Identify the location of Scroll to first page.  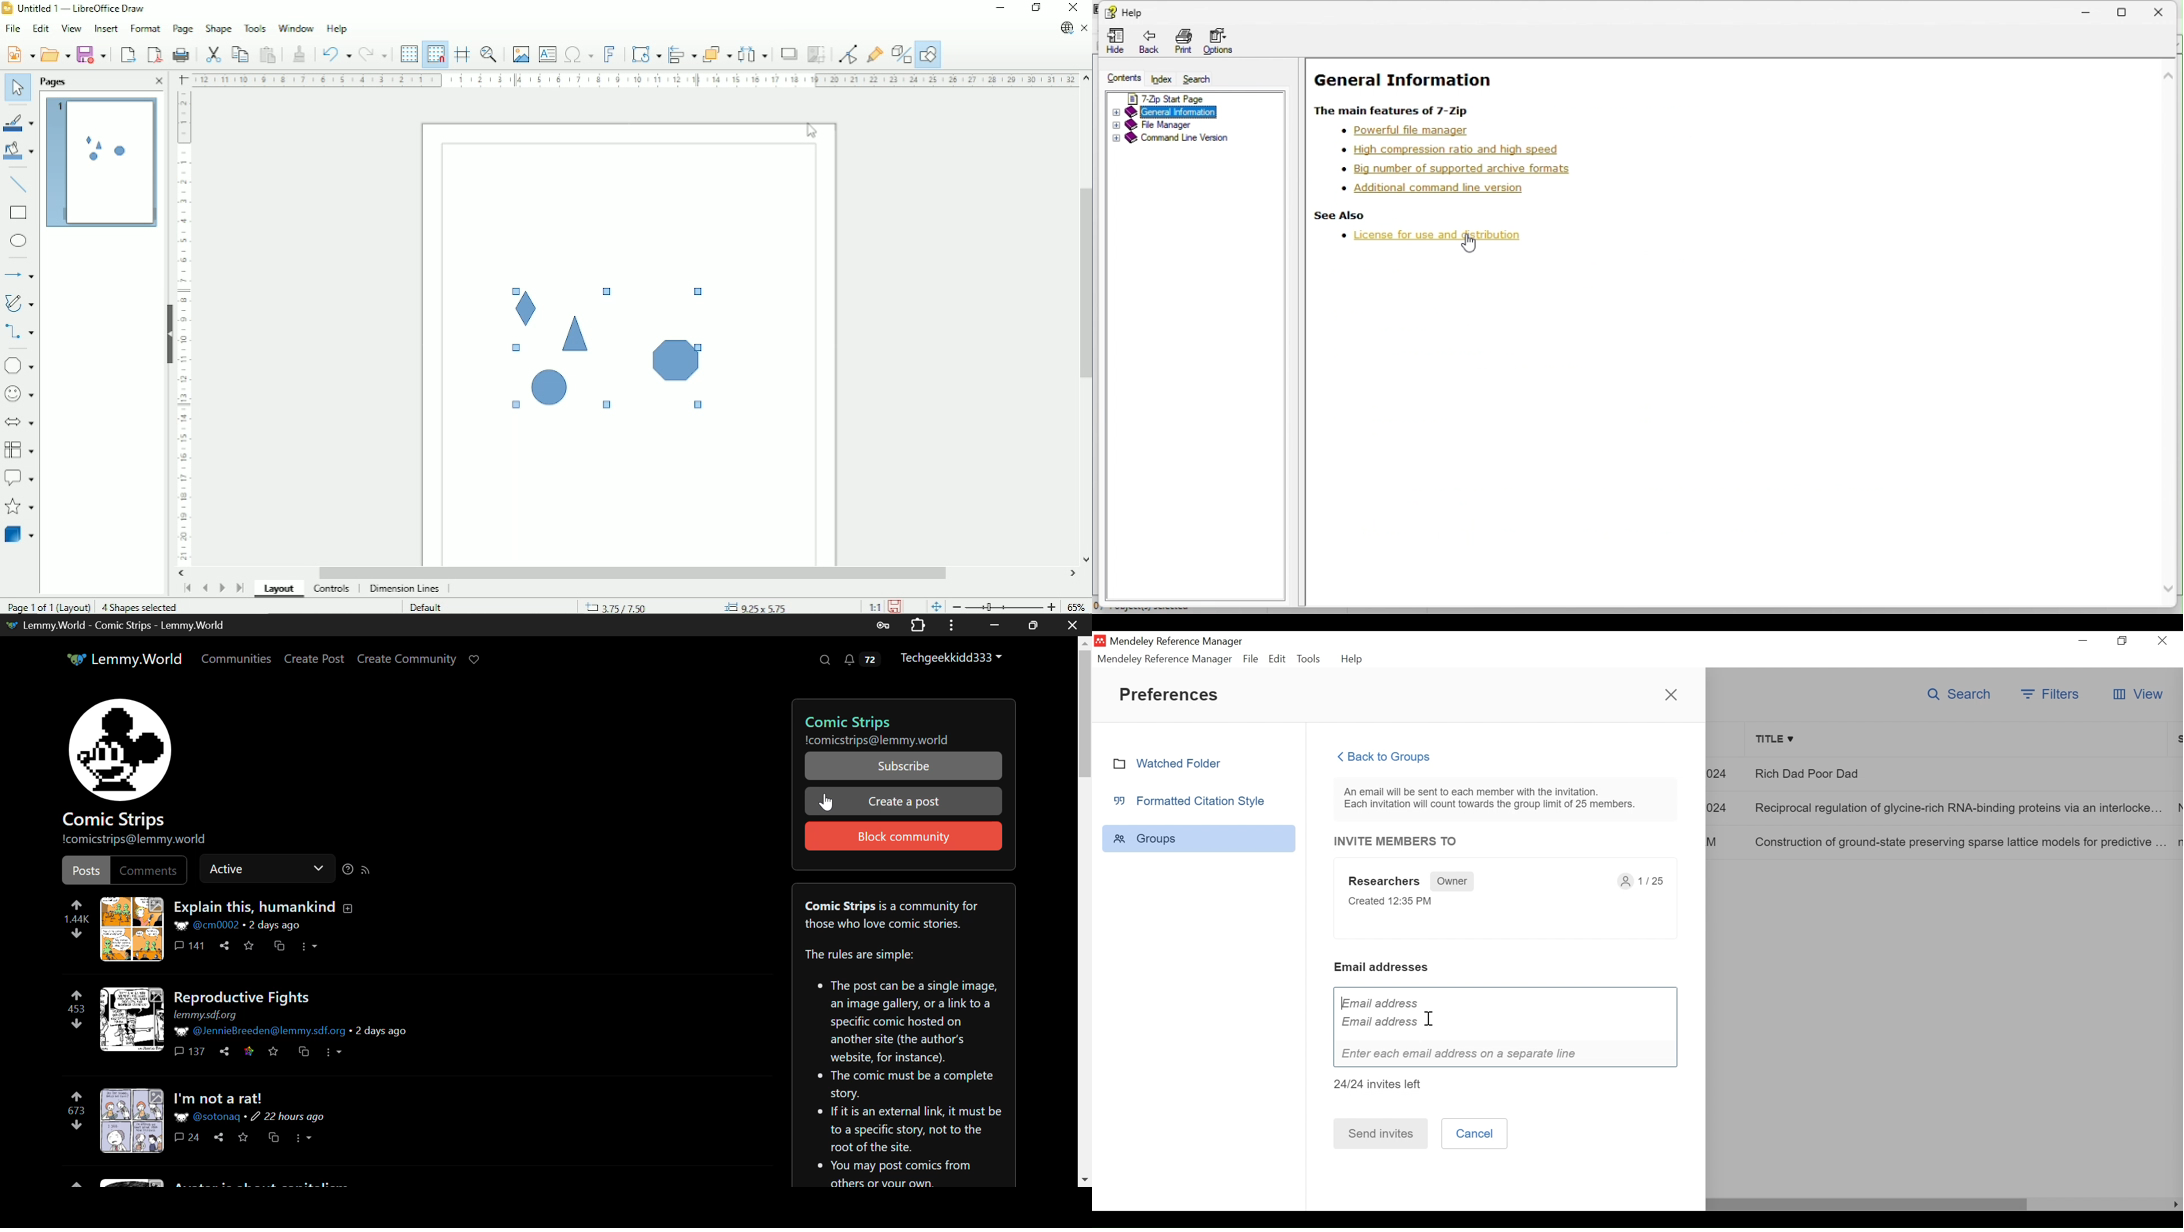
(187, 588).